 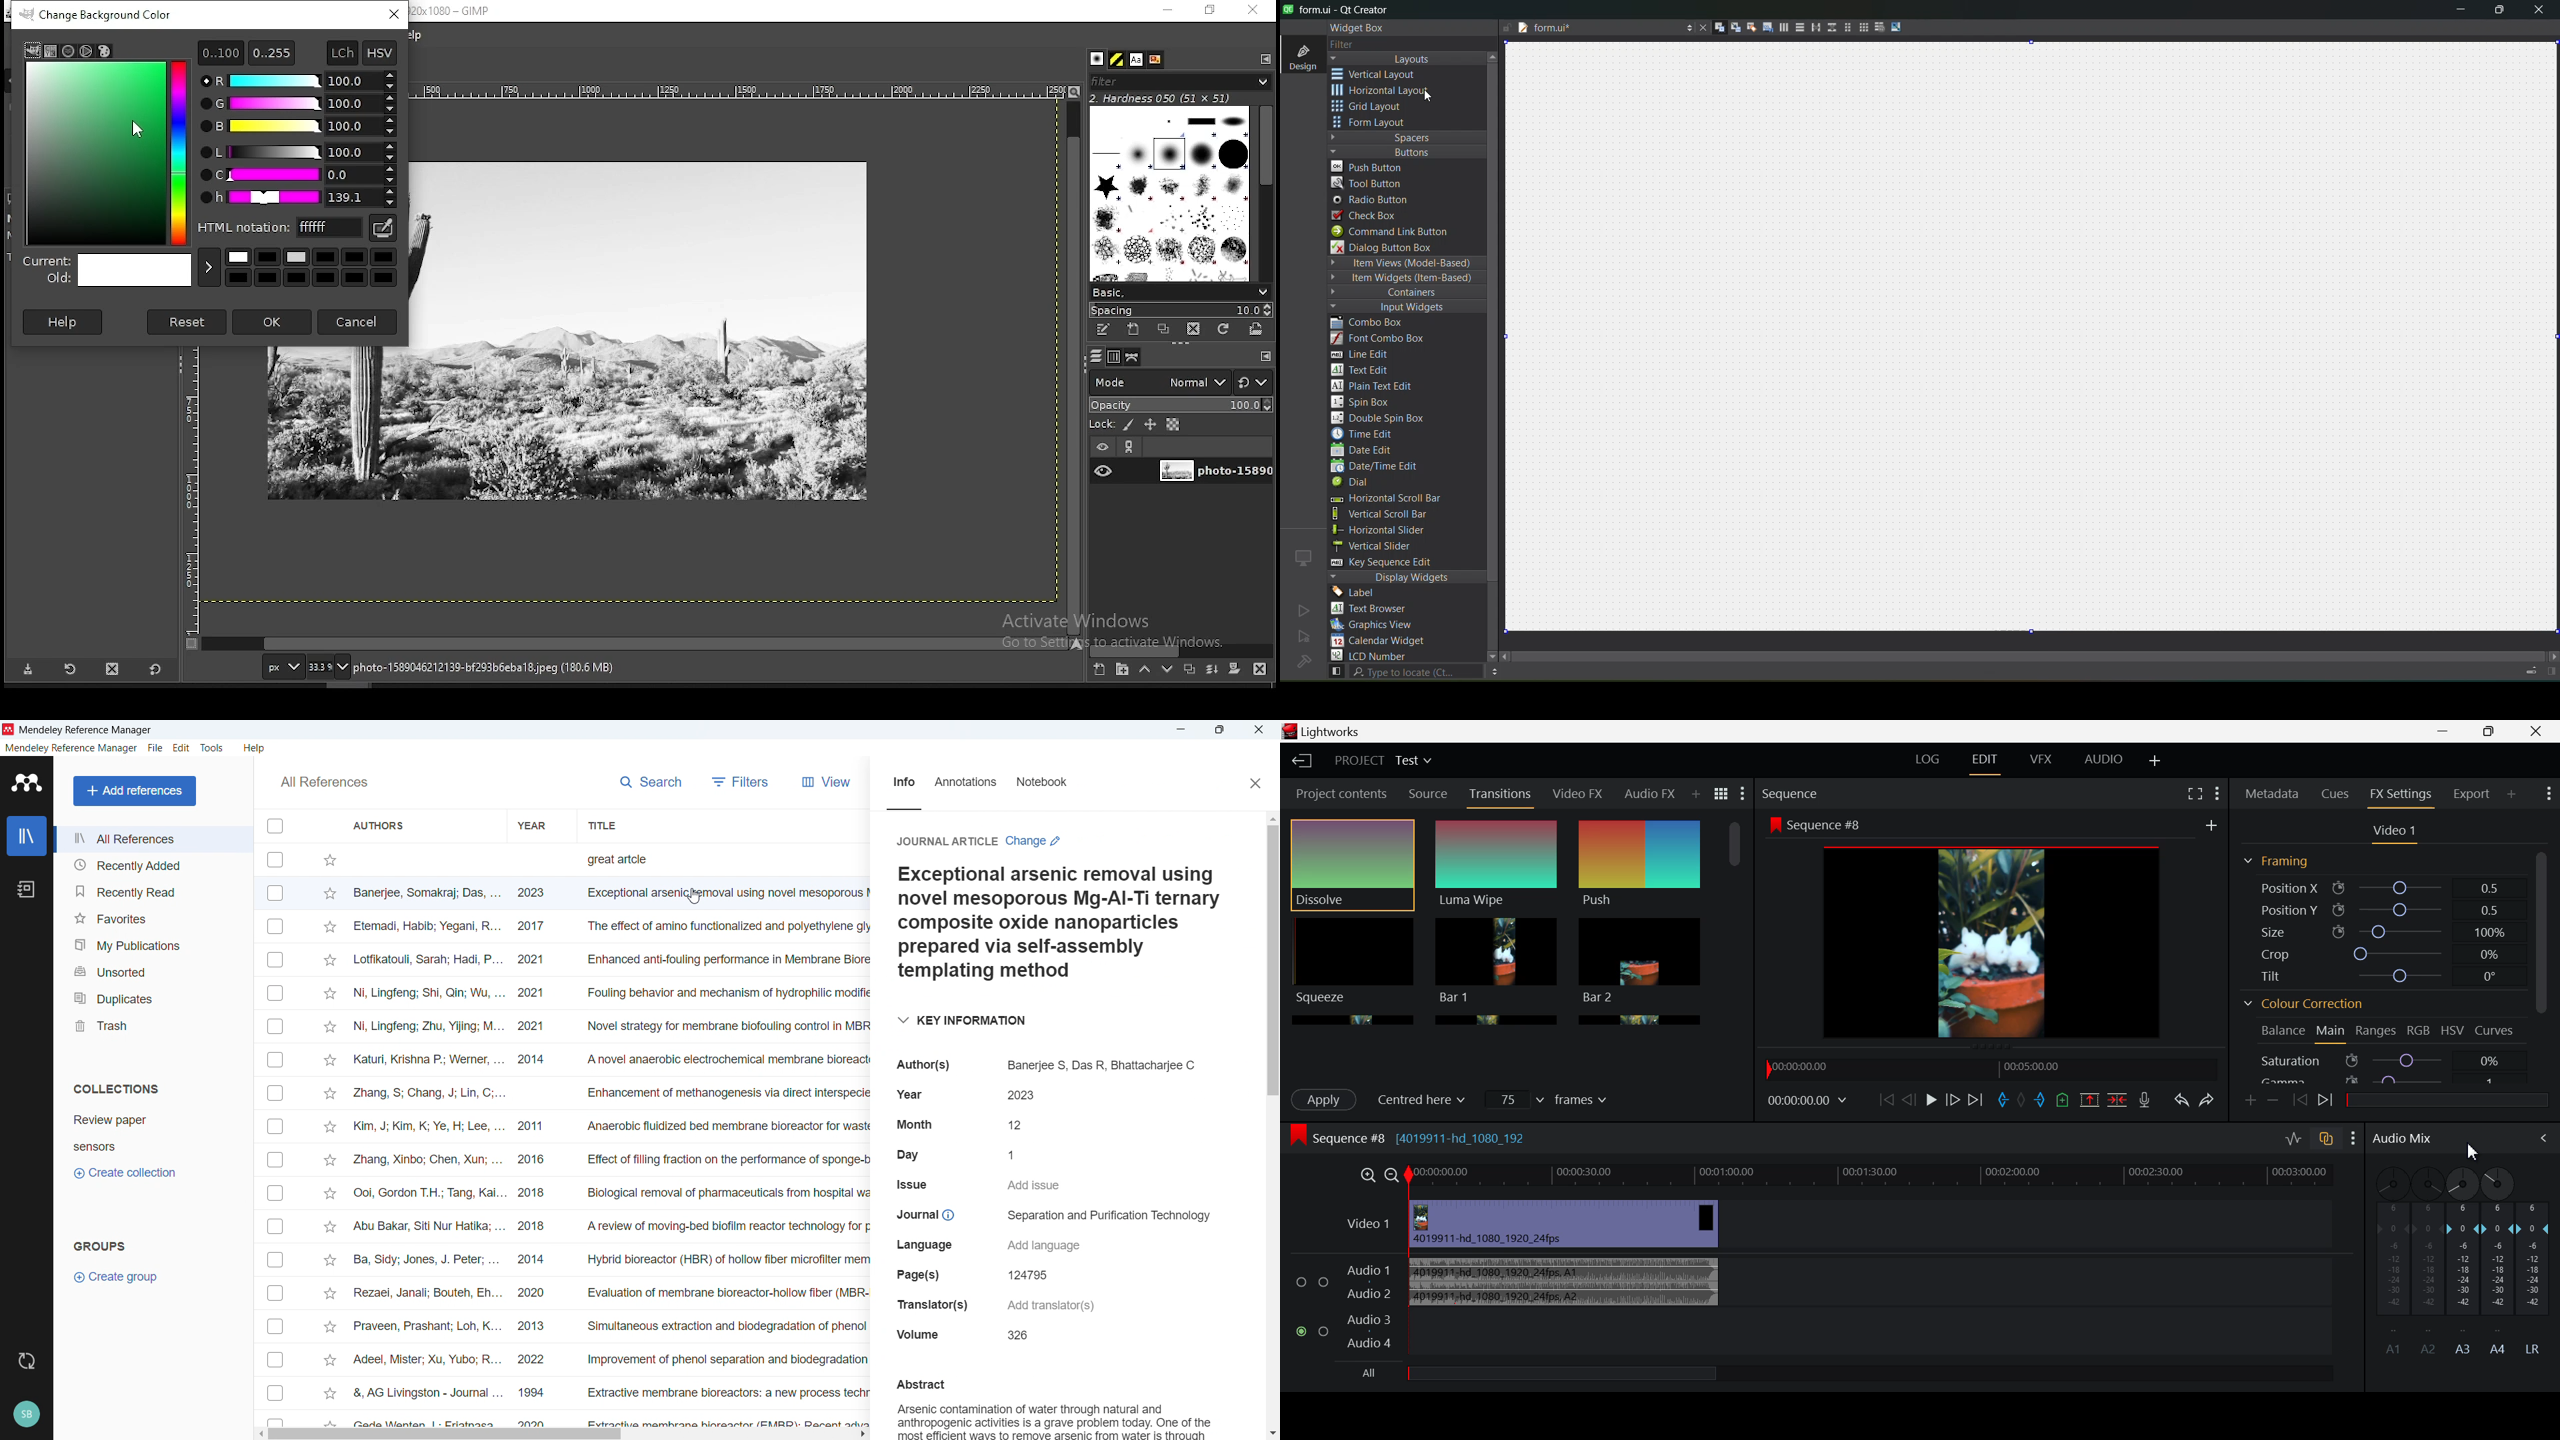 I want to click on Journal, so click(x=916, y=1215).